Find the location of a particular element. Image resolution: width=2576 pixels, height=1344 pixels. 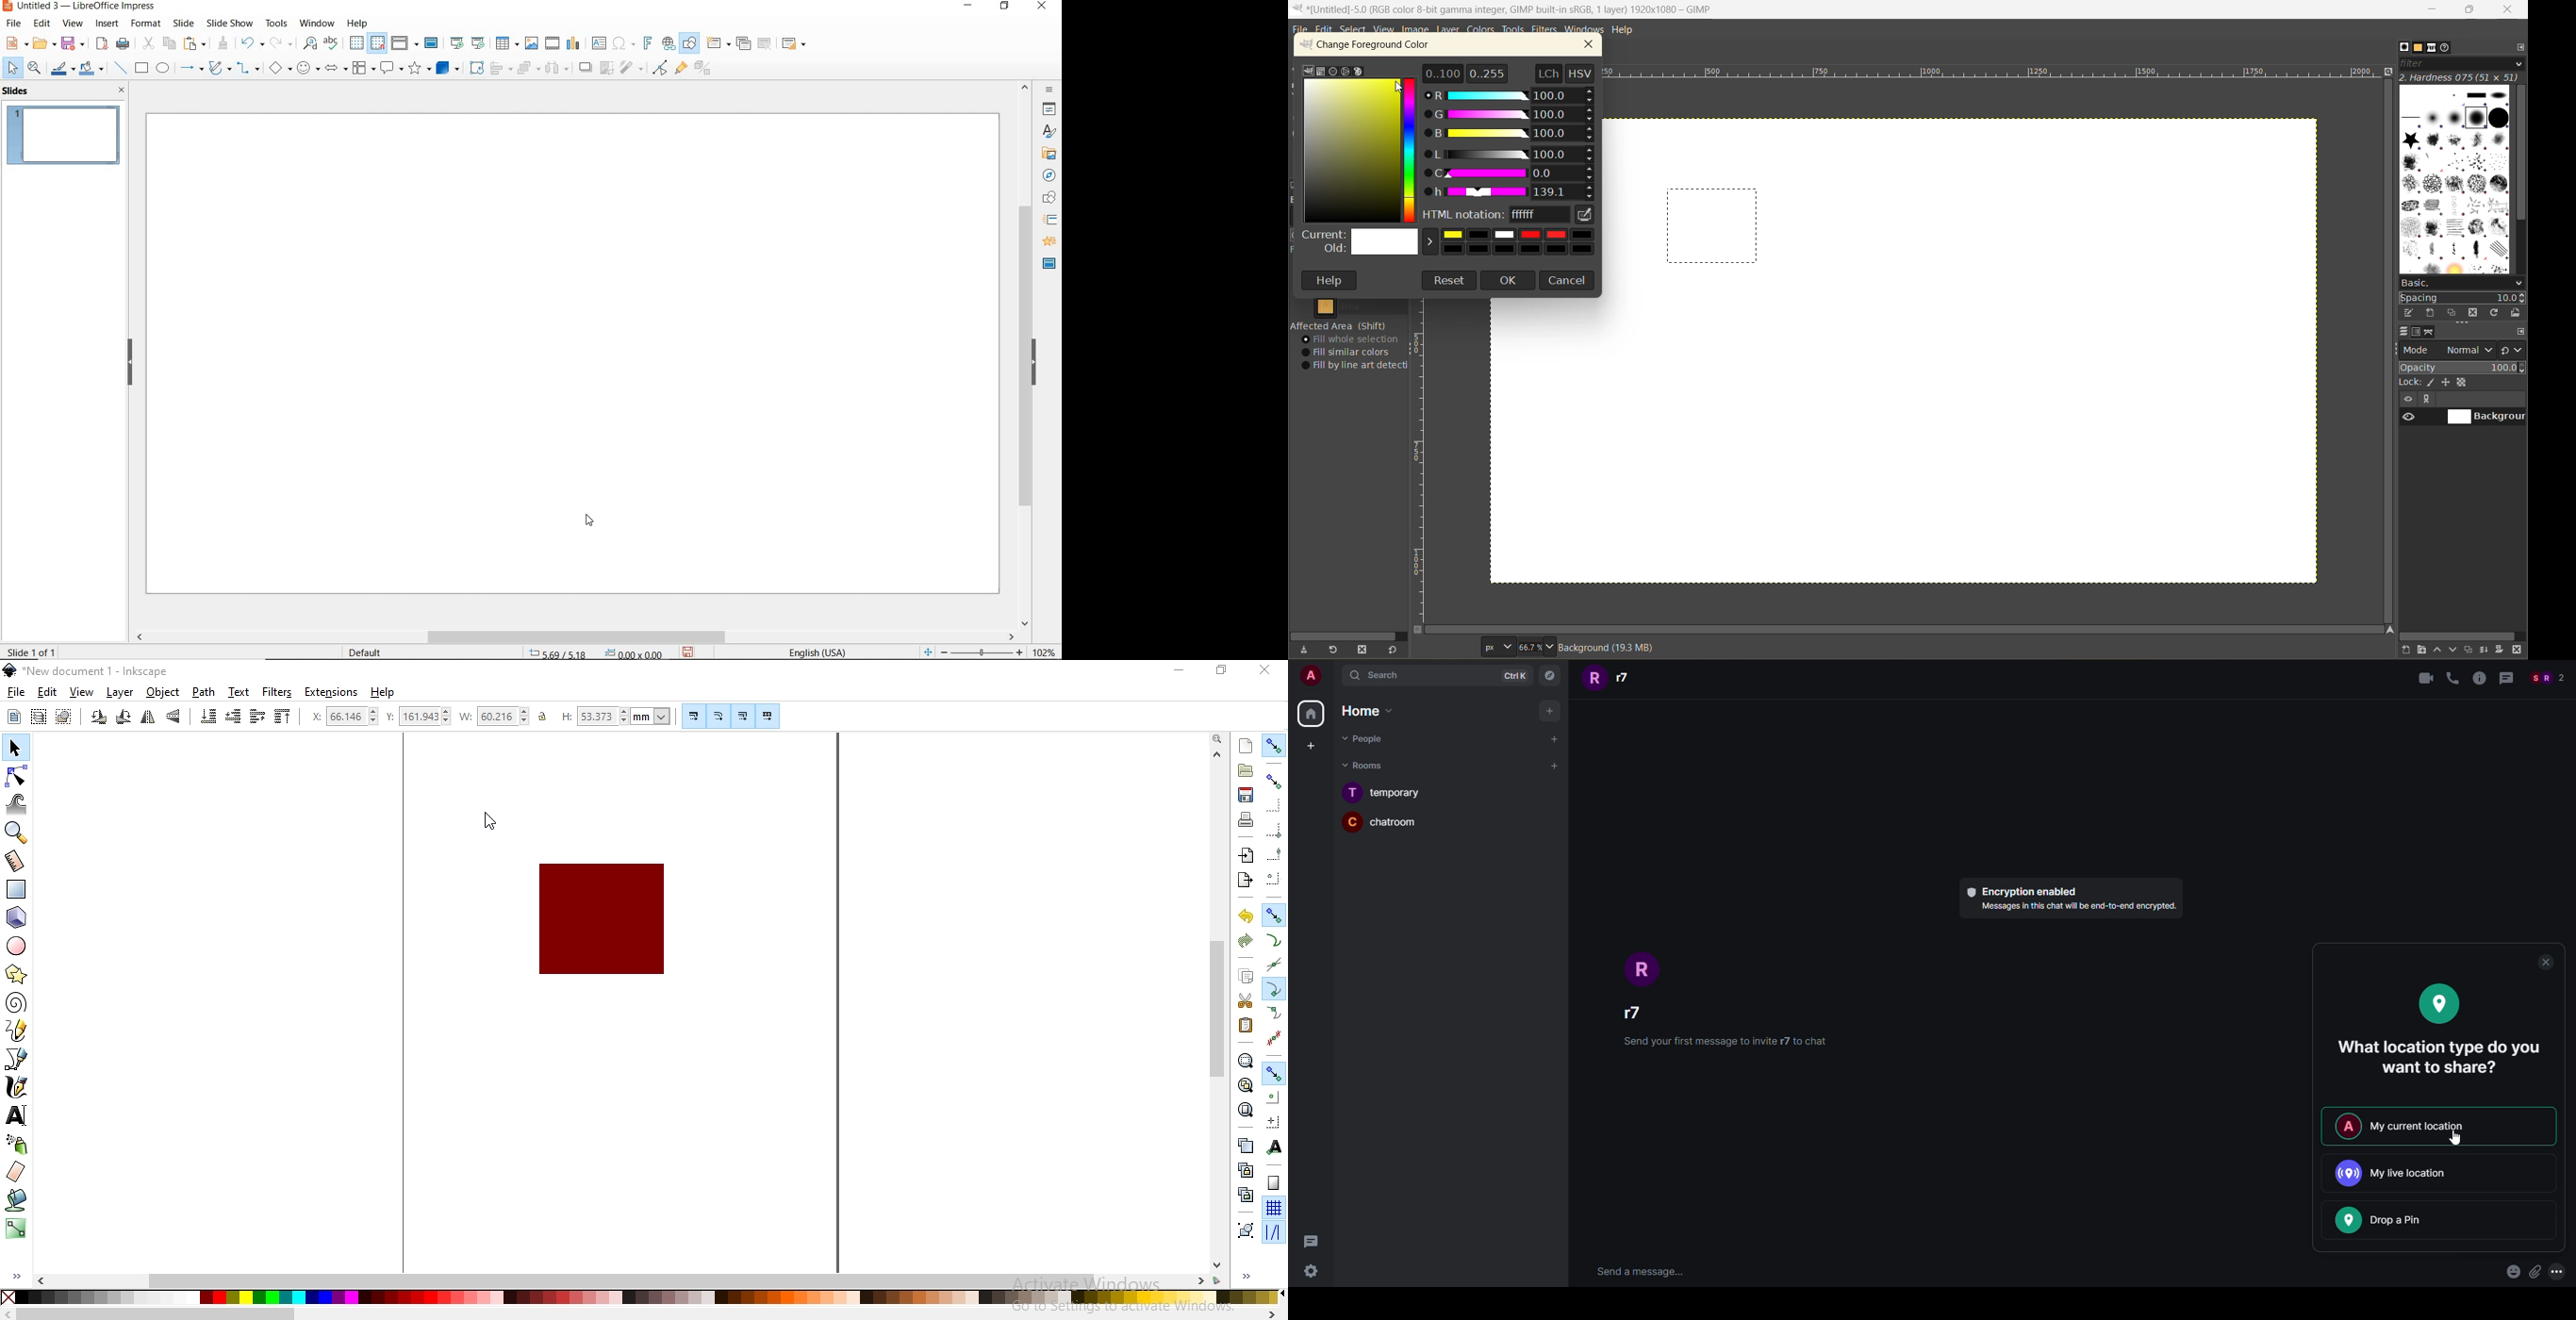

create a new document is located at coordinates (1247, 746).